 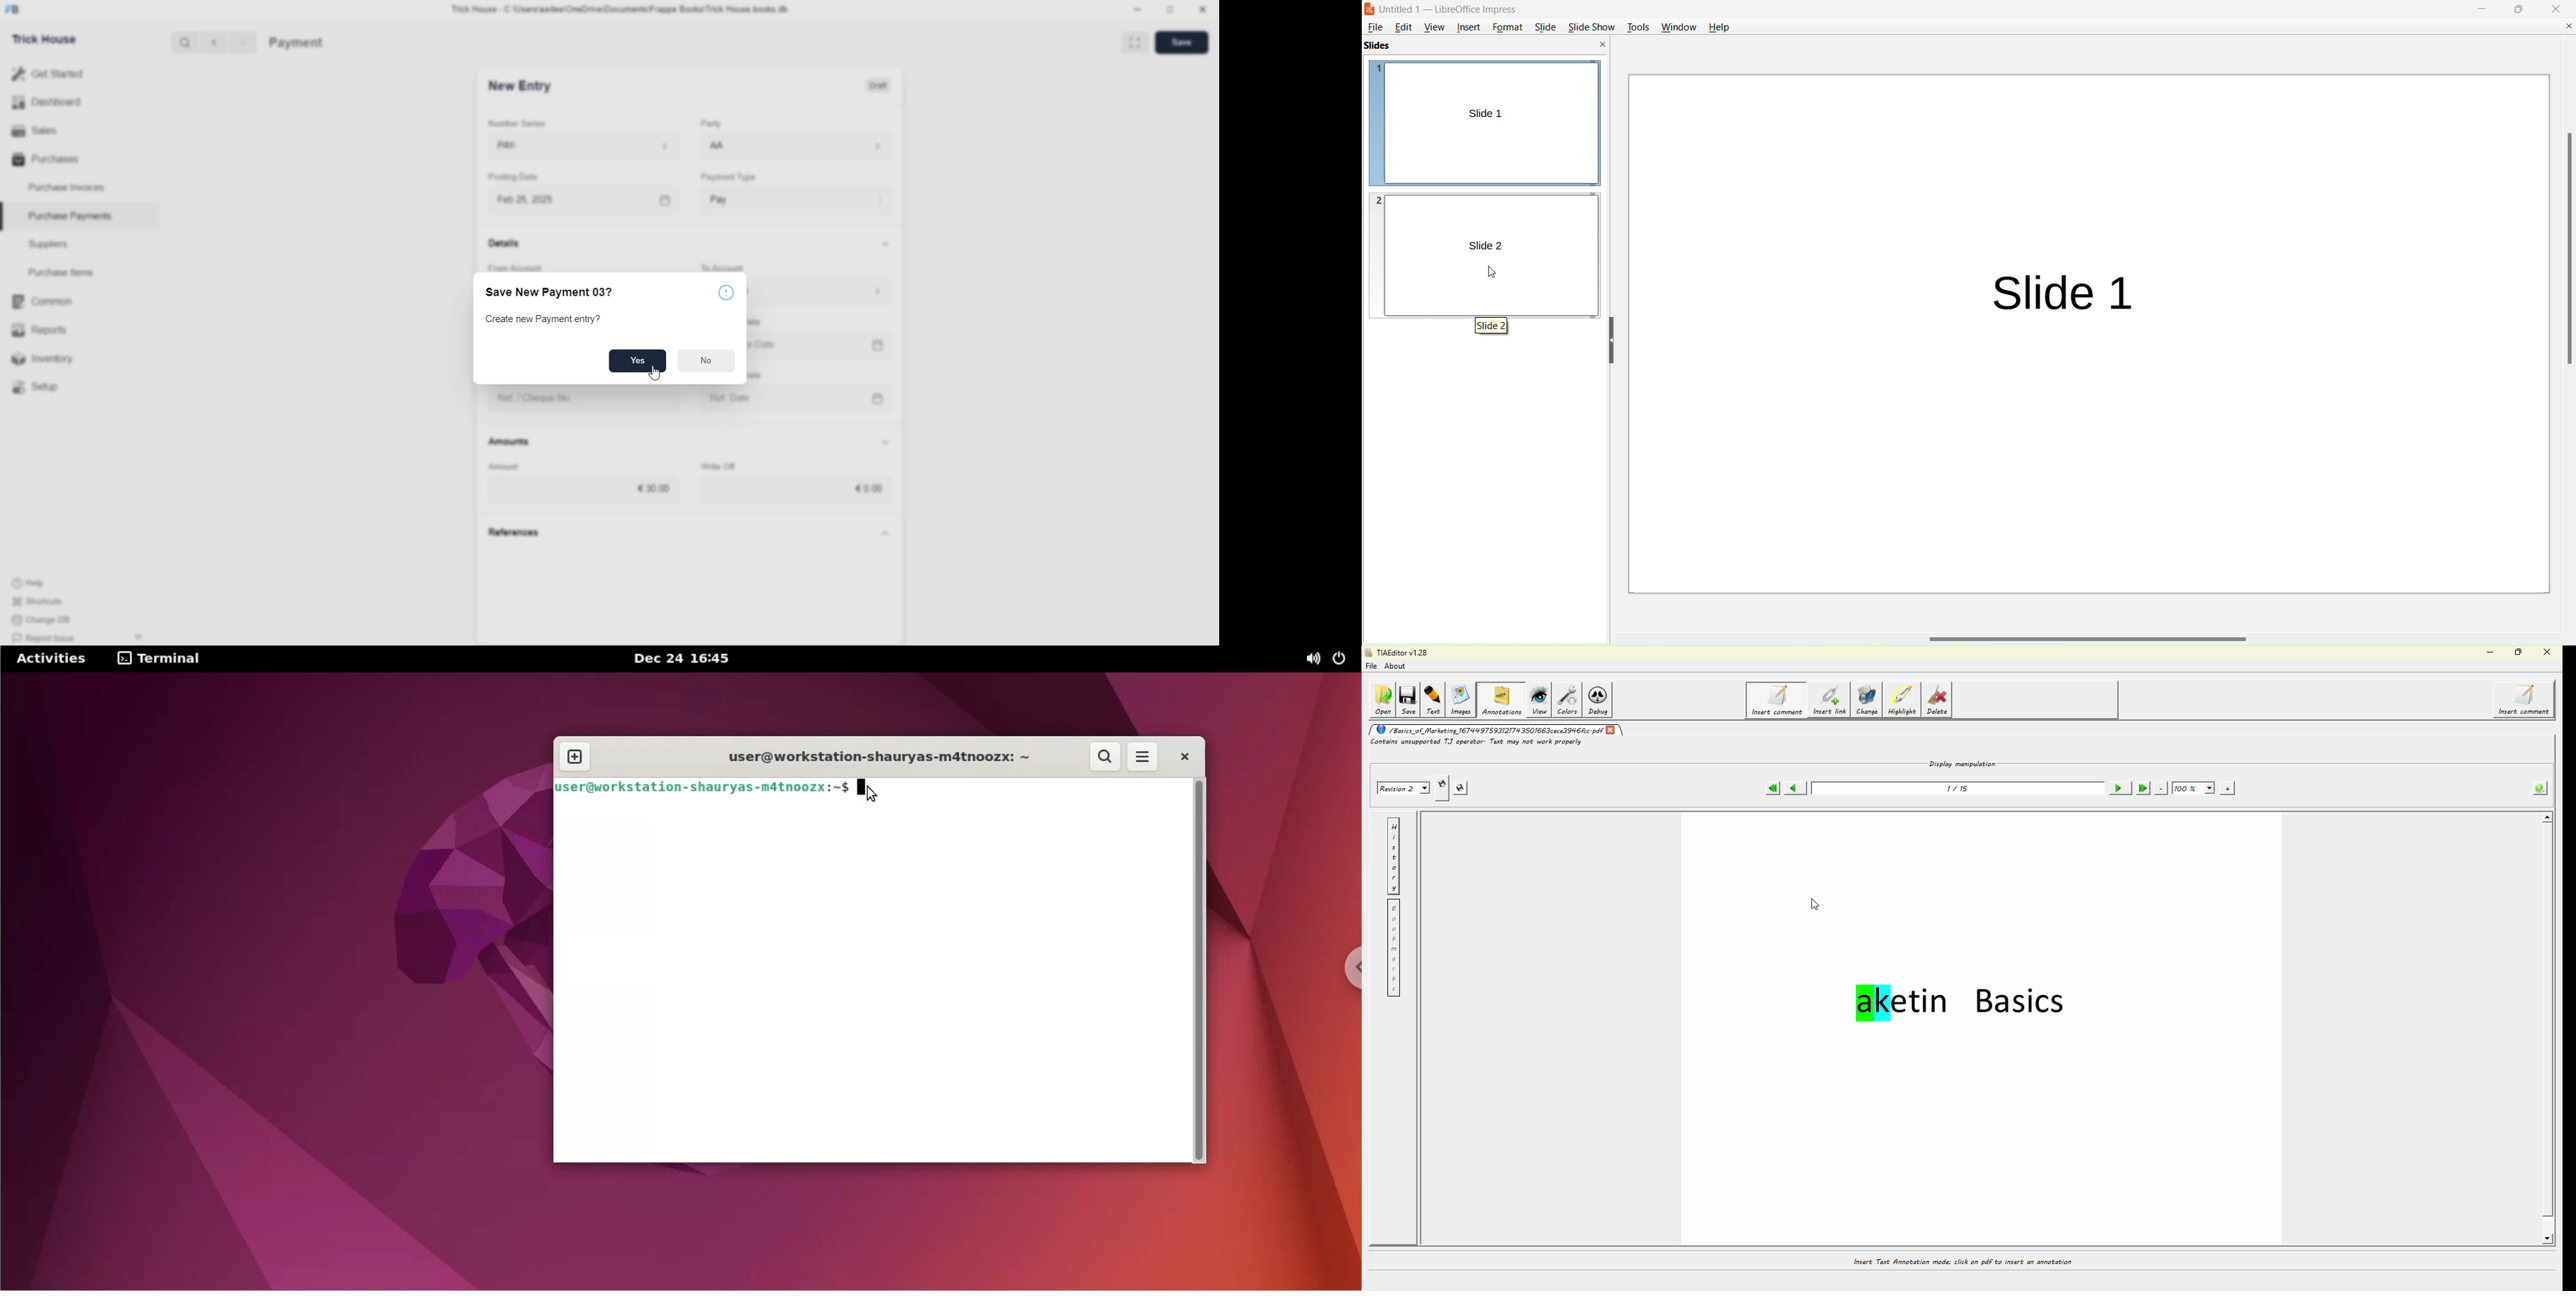 What do you see at coordinates (1378, 71) in the screenshot?
I see `slide number` at bounding box center [1378, 71].